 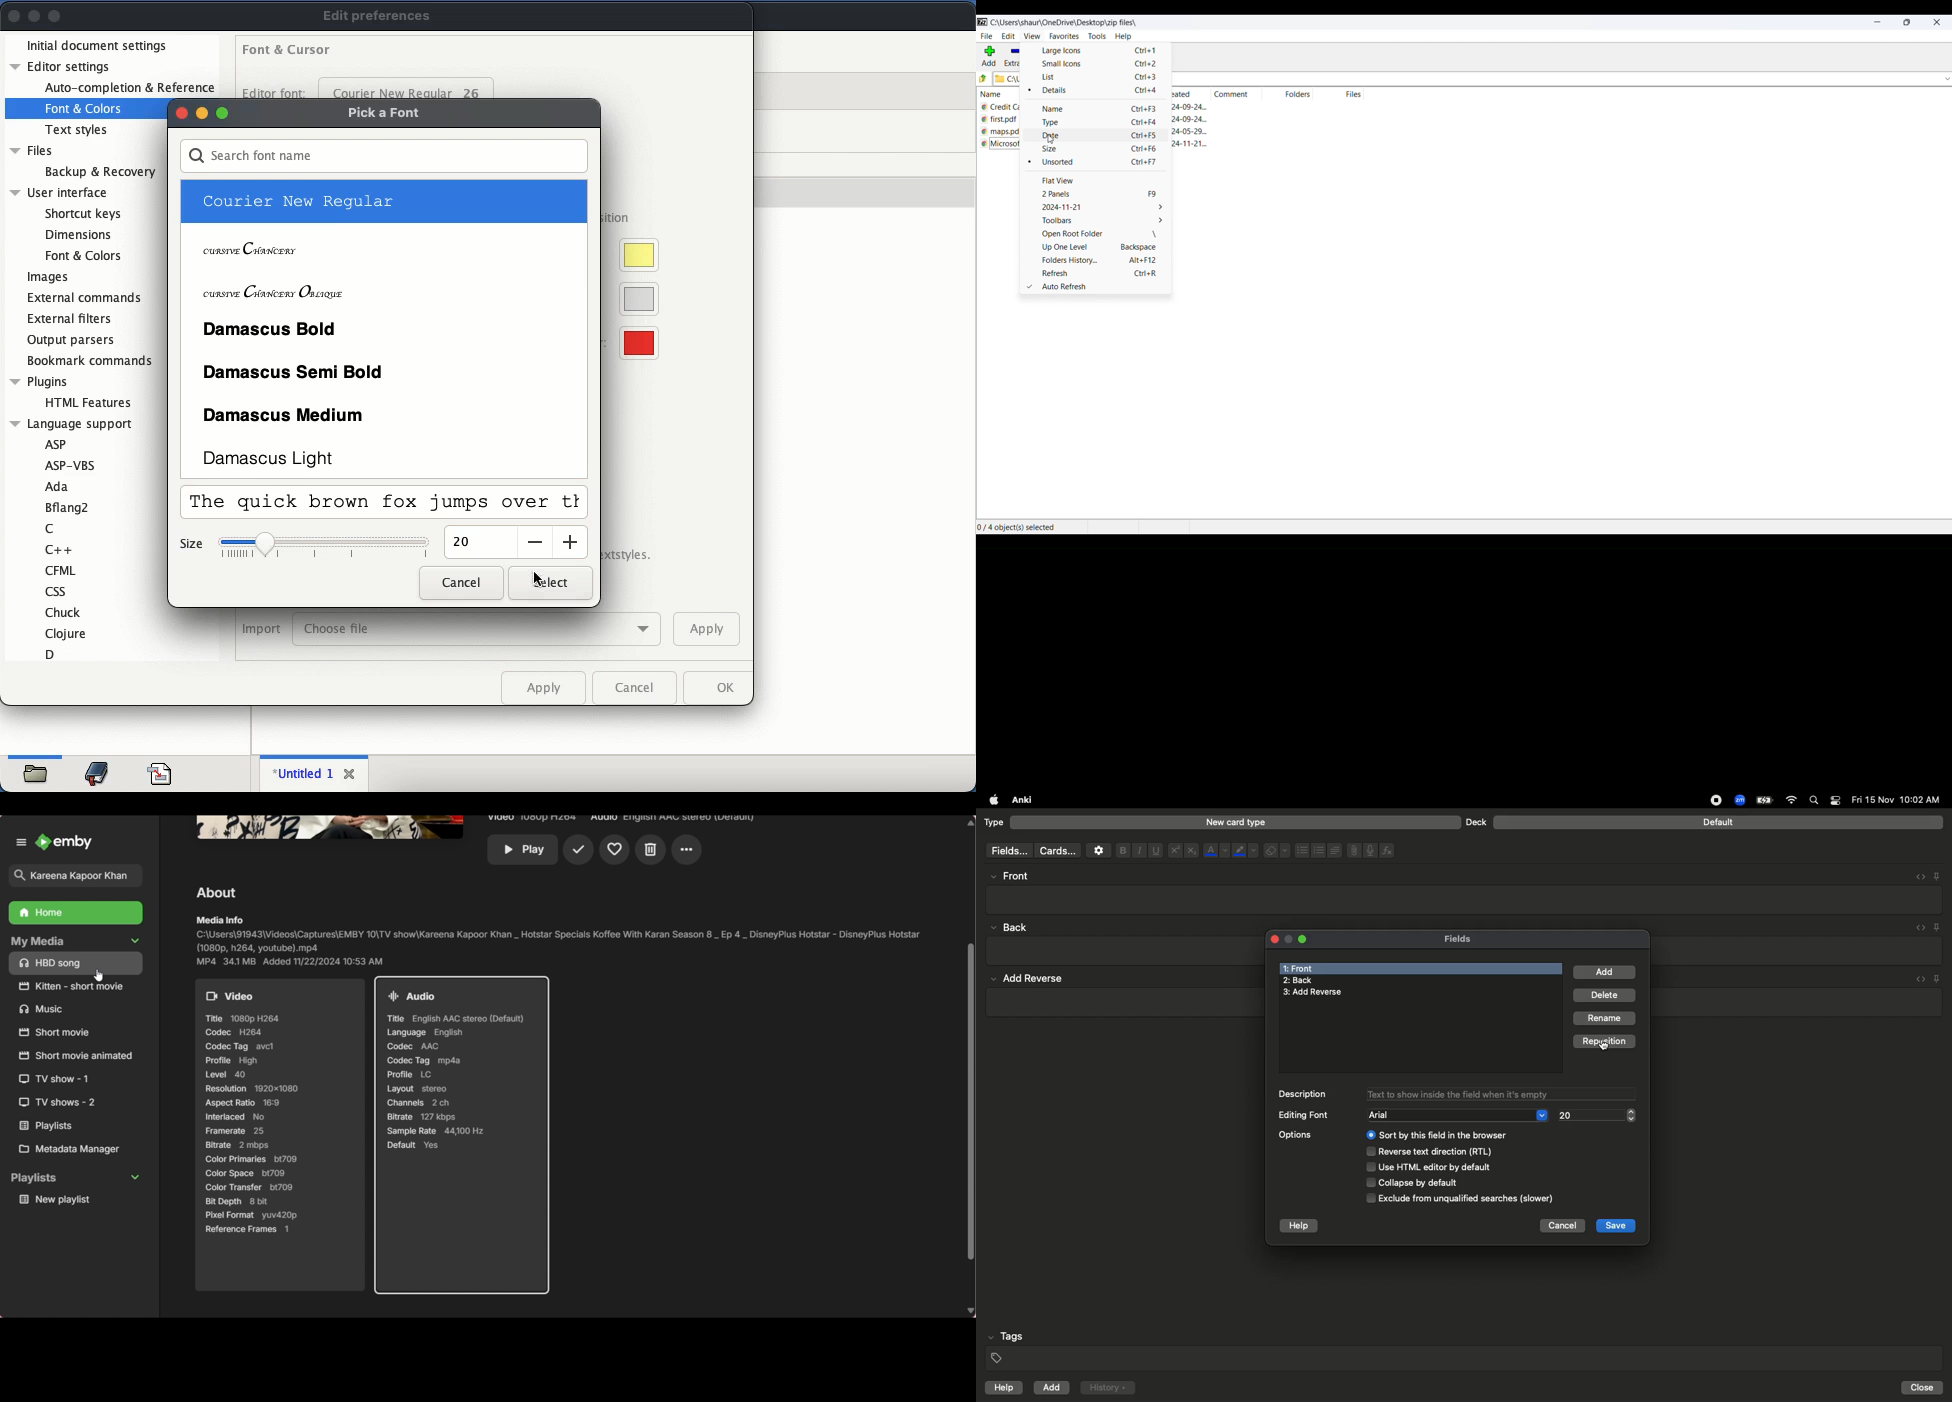 What do you see at coordinates (990, 800) in the screenshot?
I see `apple logo` at bounding box center [990, 800].